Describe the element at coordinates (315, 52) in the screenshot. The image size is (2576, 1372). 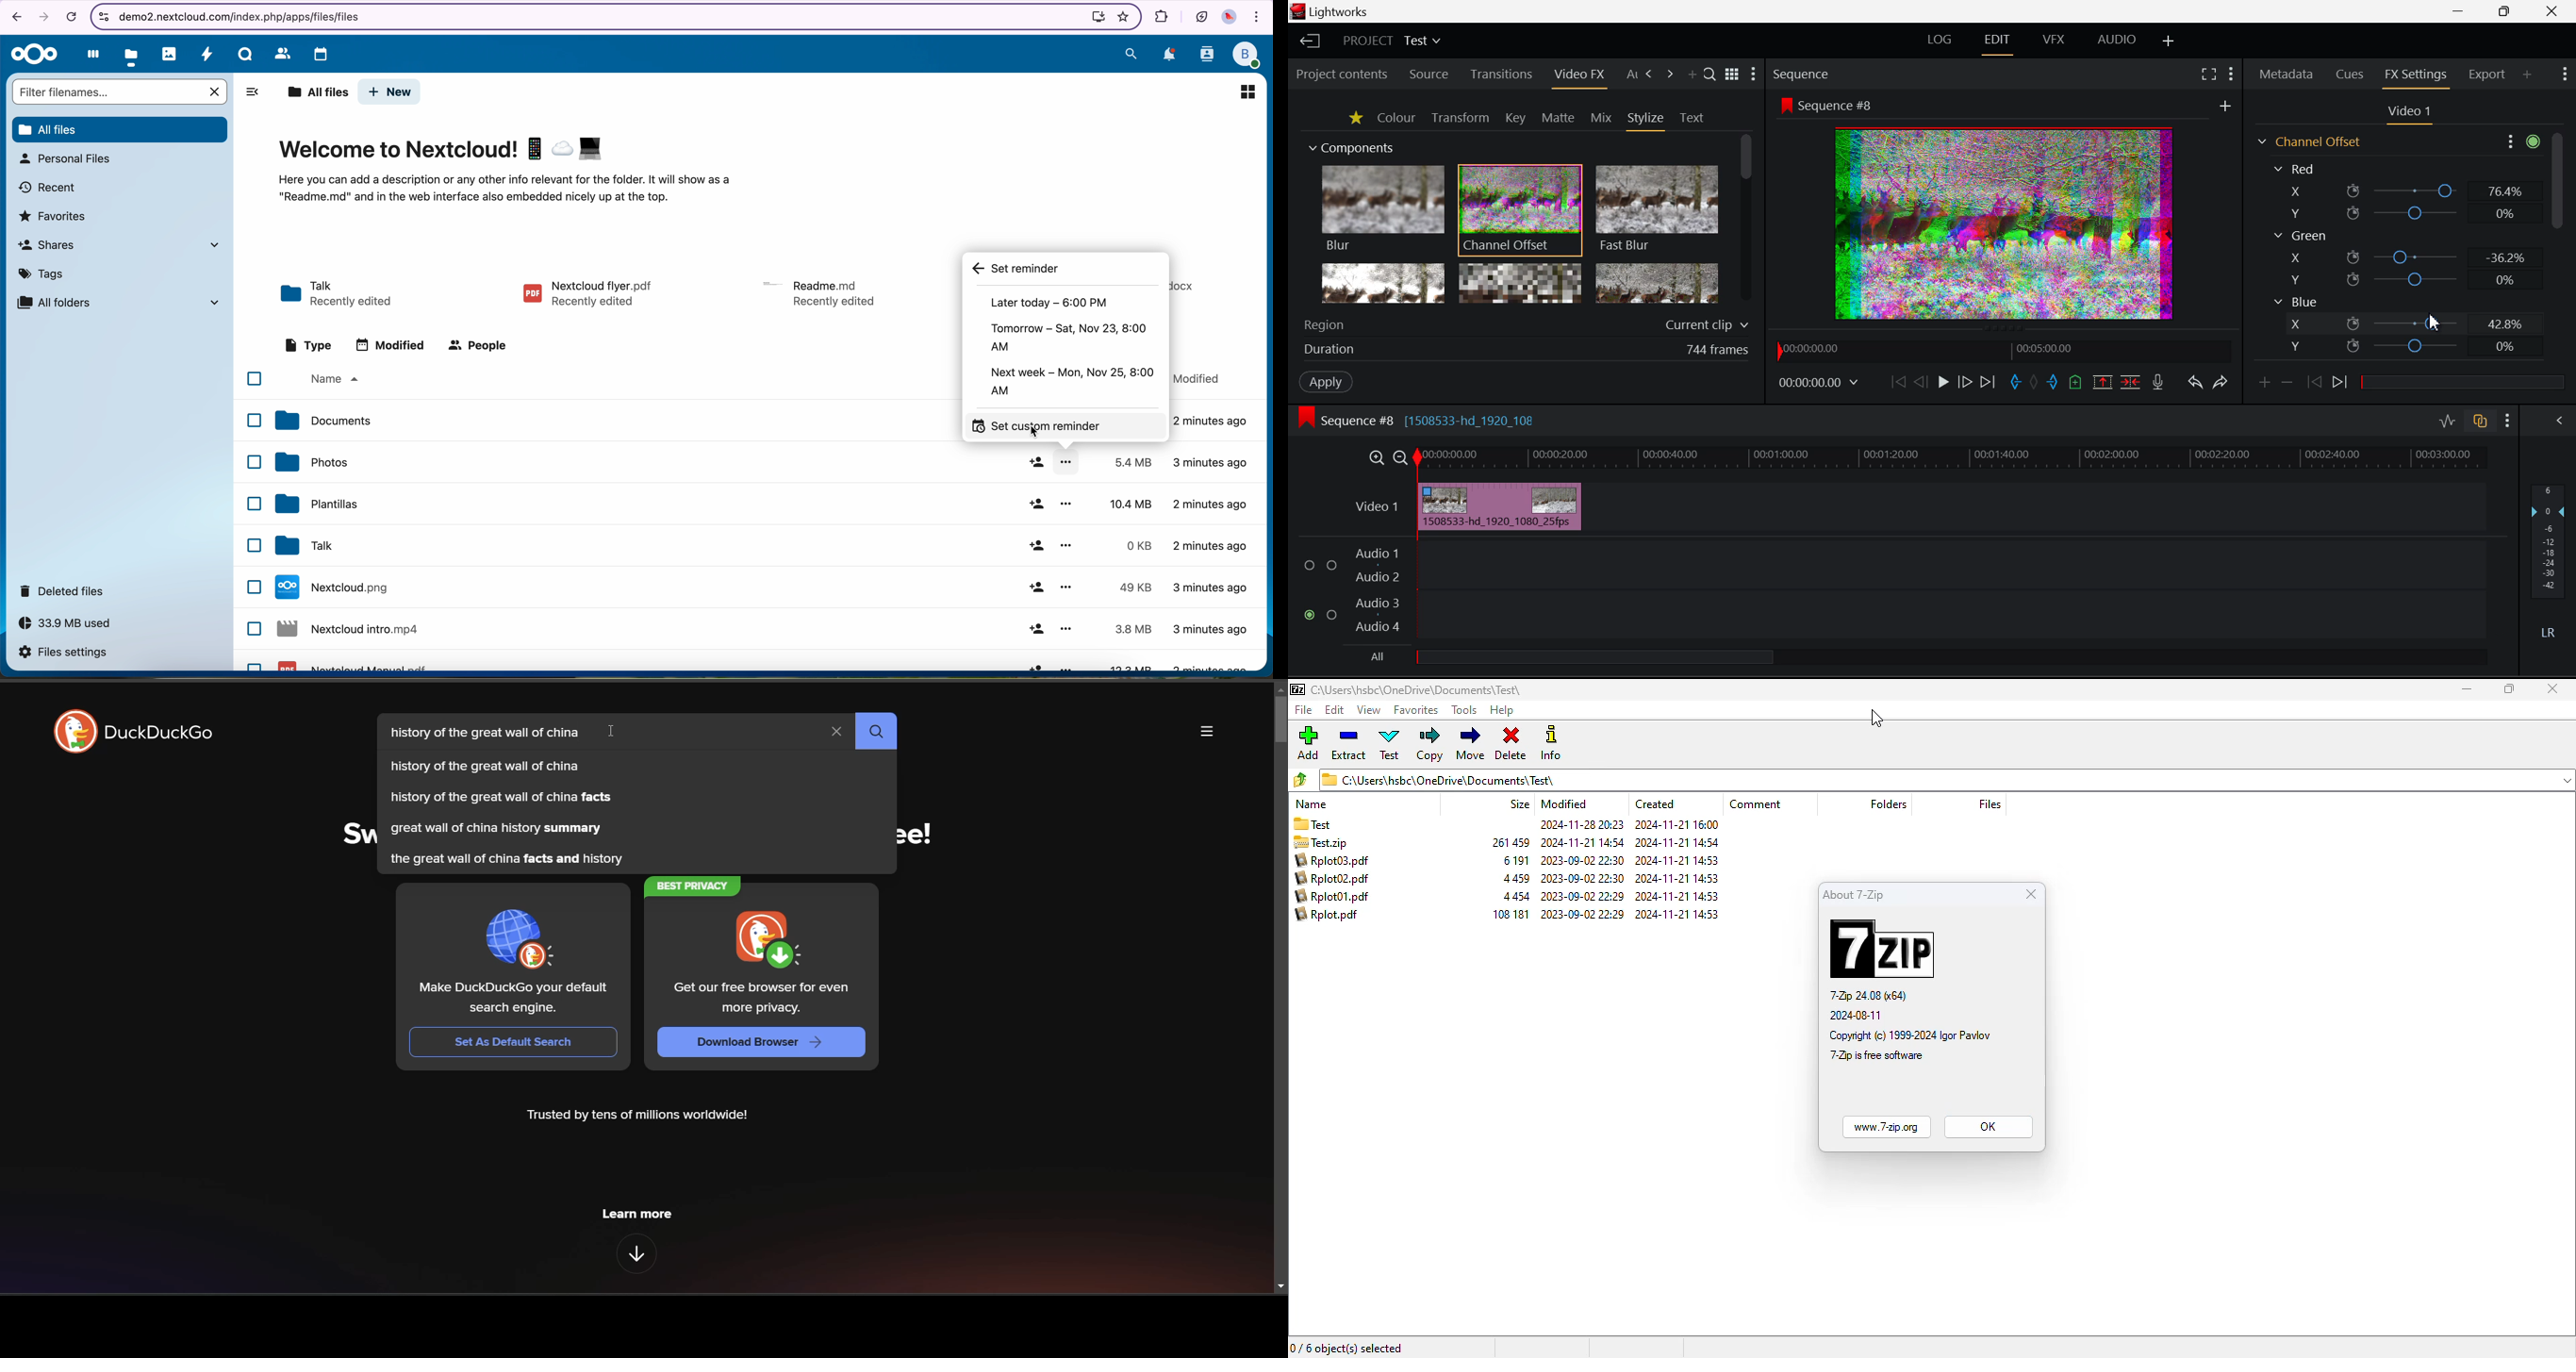
I see `calendar` at that location.